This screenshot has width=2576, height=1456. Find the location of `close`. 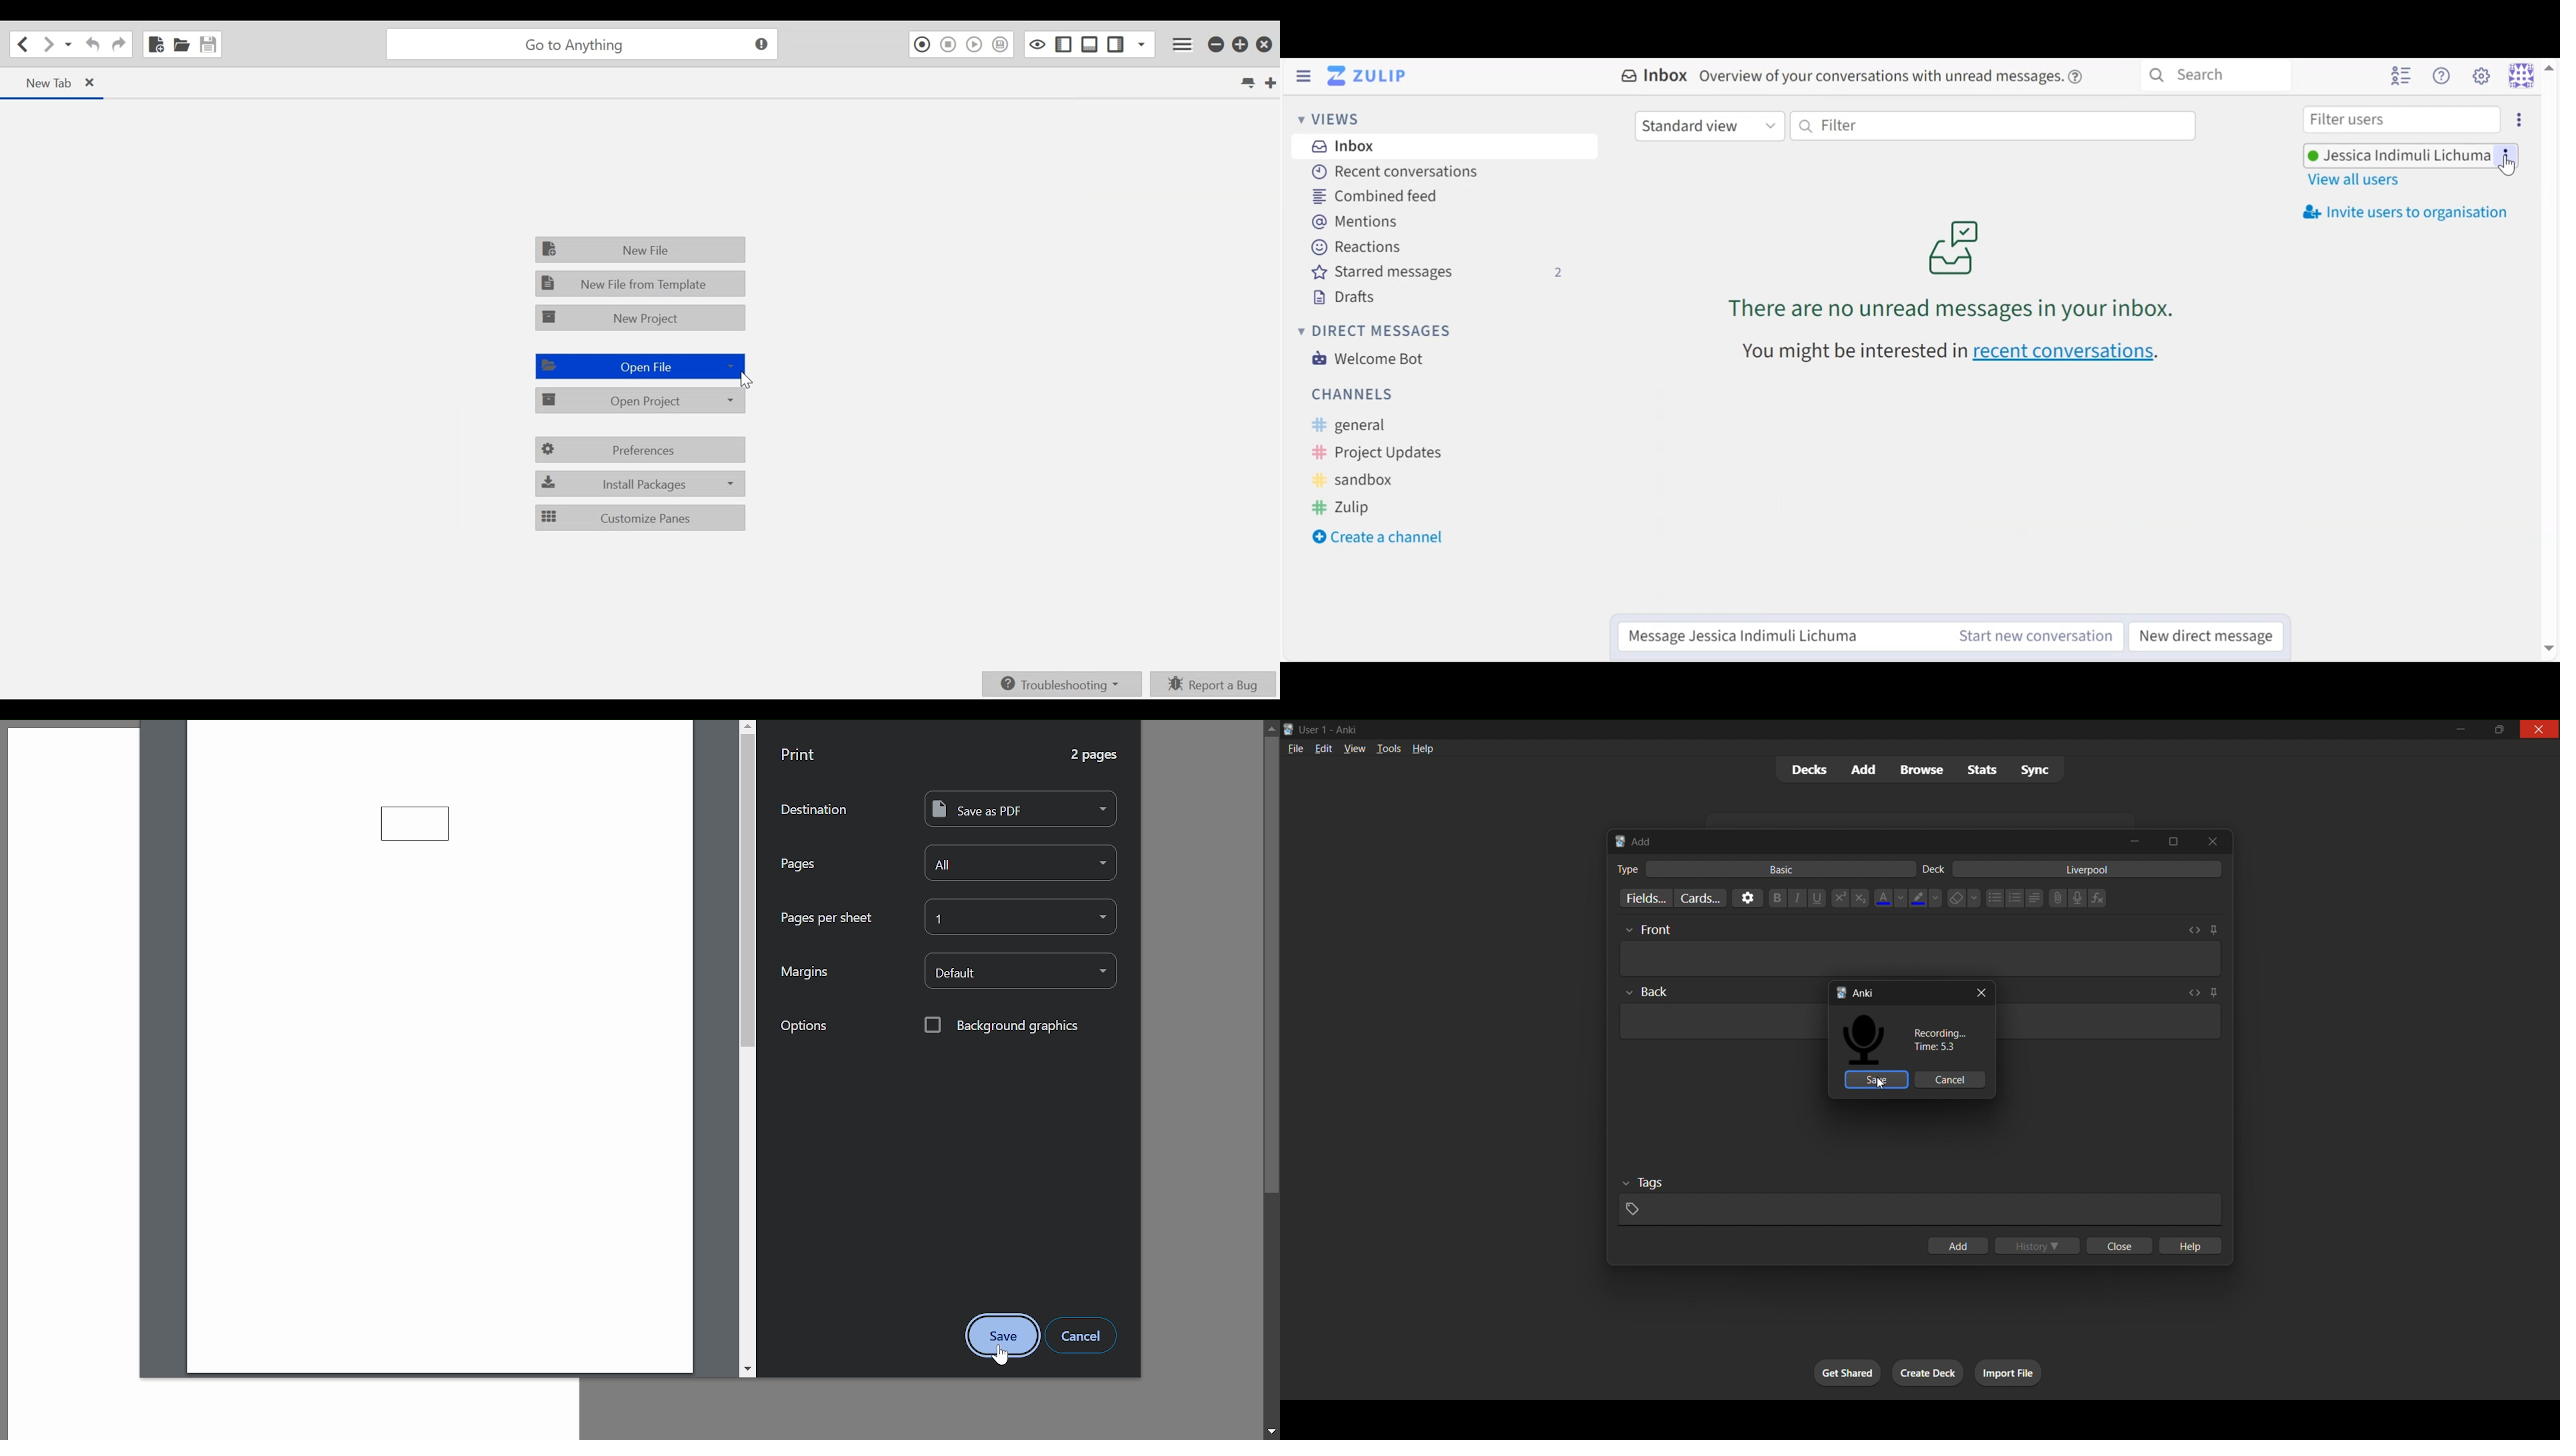

close is located at coordinates (2120, 1246).